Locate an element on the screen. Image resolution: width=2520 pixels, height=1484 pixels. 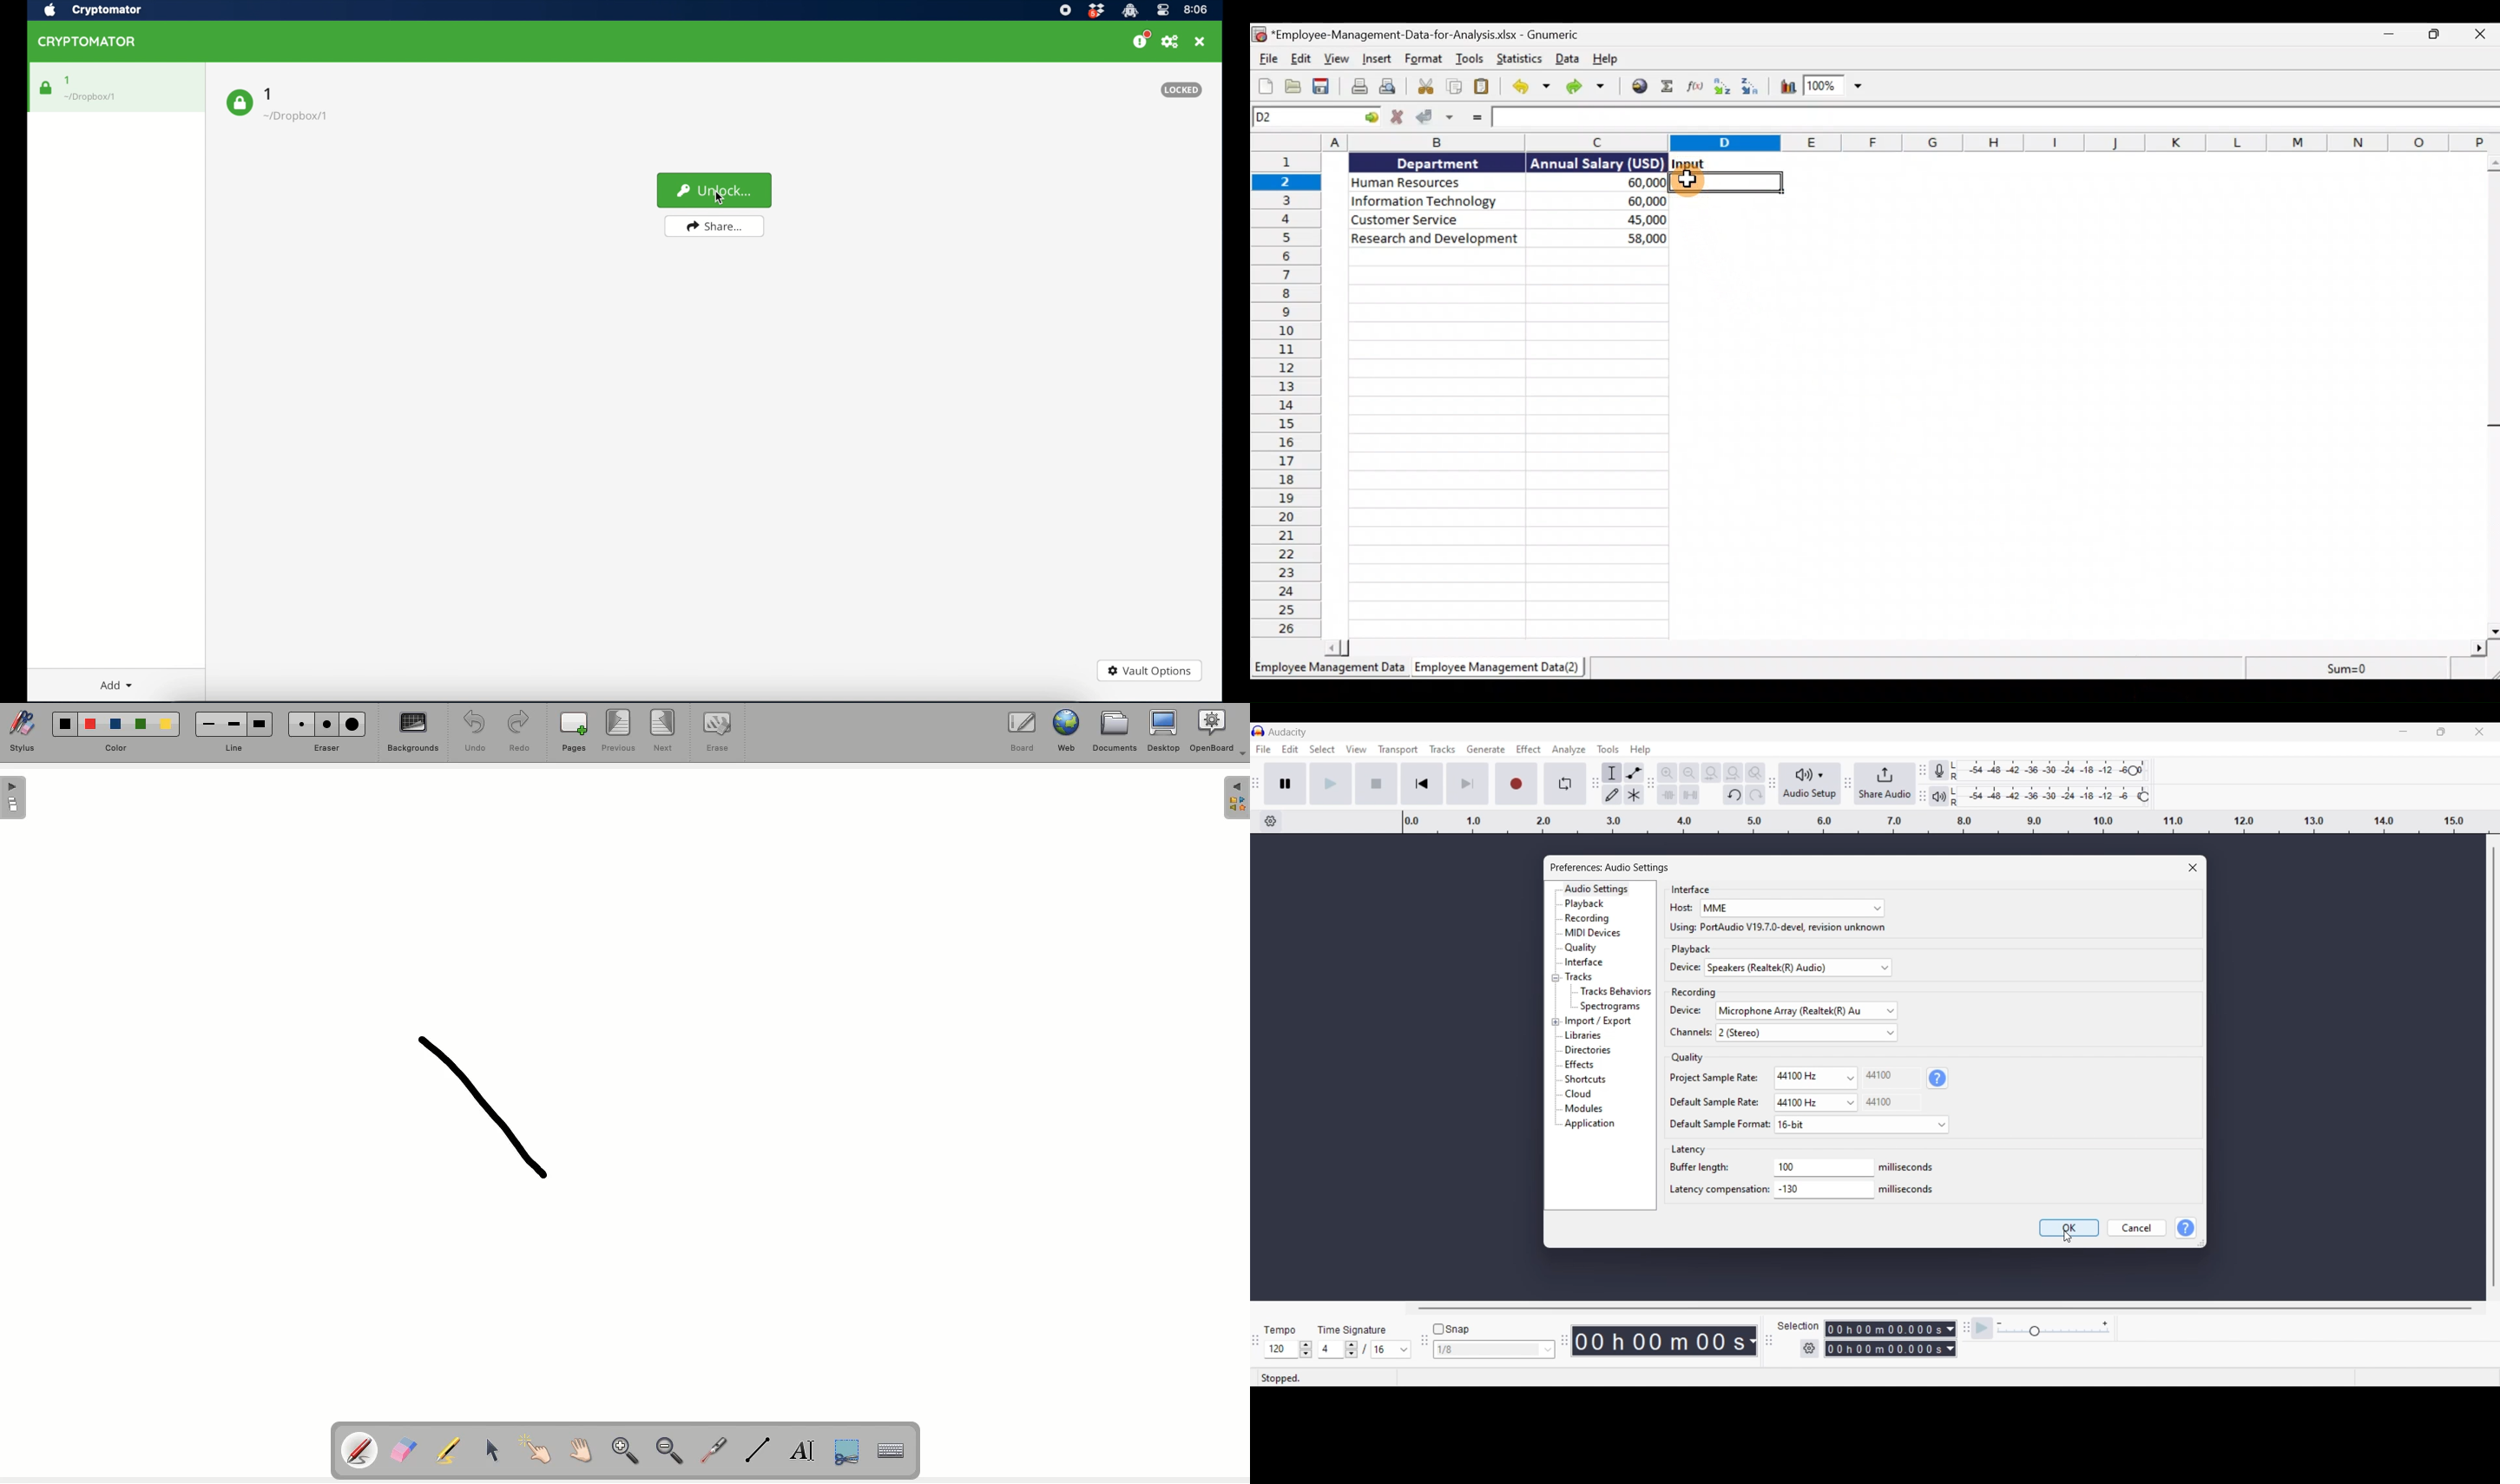
Vertical slide bar is located at coordinates (2493, 1067).